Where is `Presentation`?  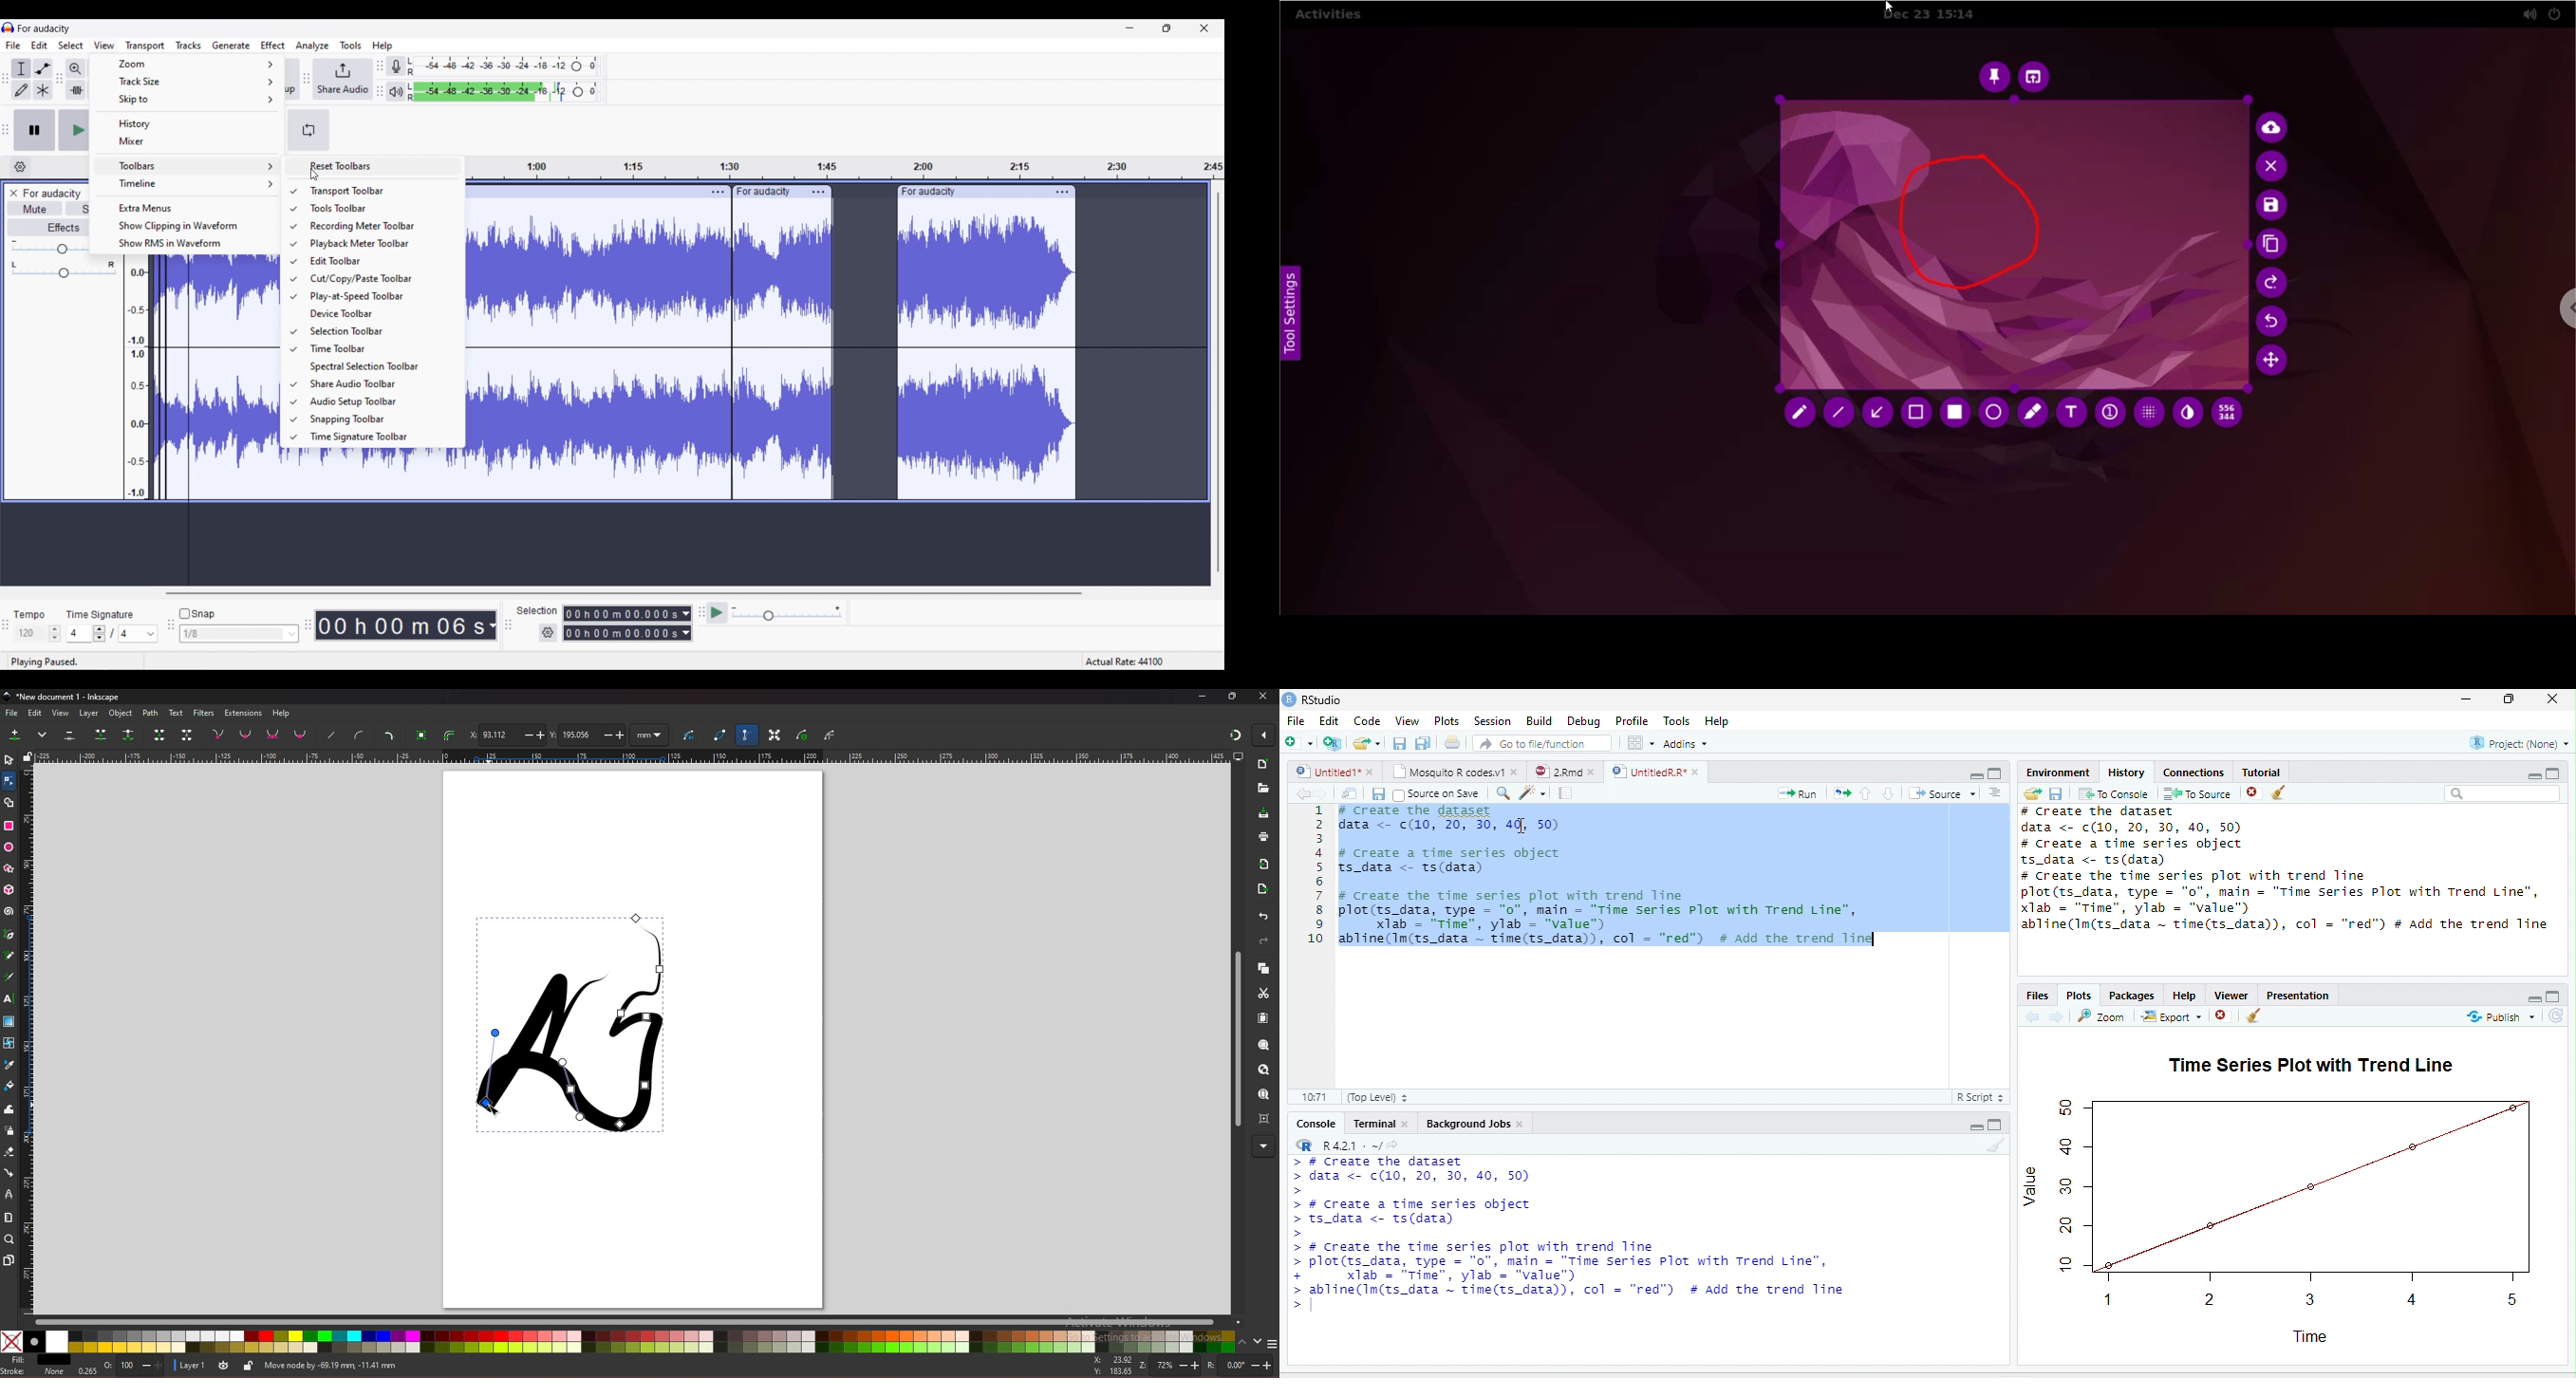 Presentation is located at coordinates (2298, 994).